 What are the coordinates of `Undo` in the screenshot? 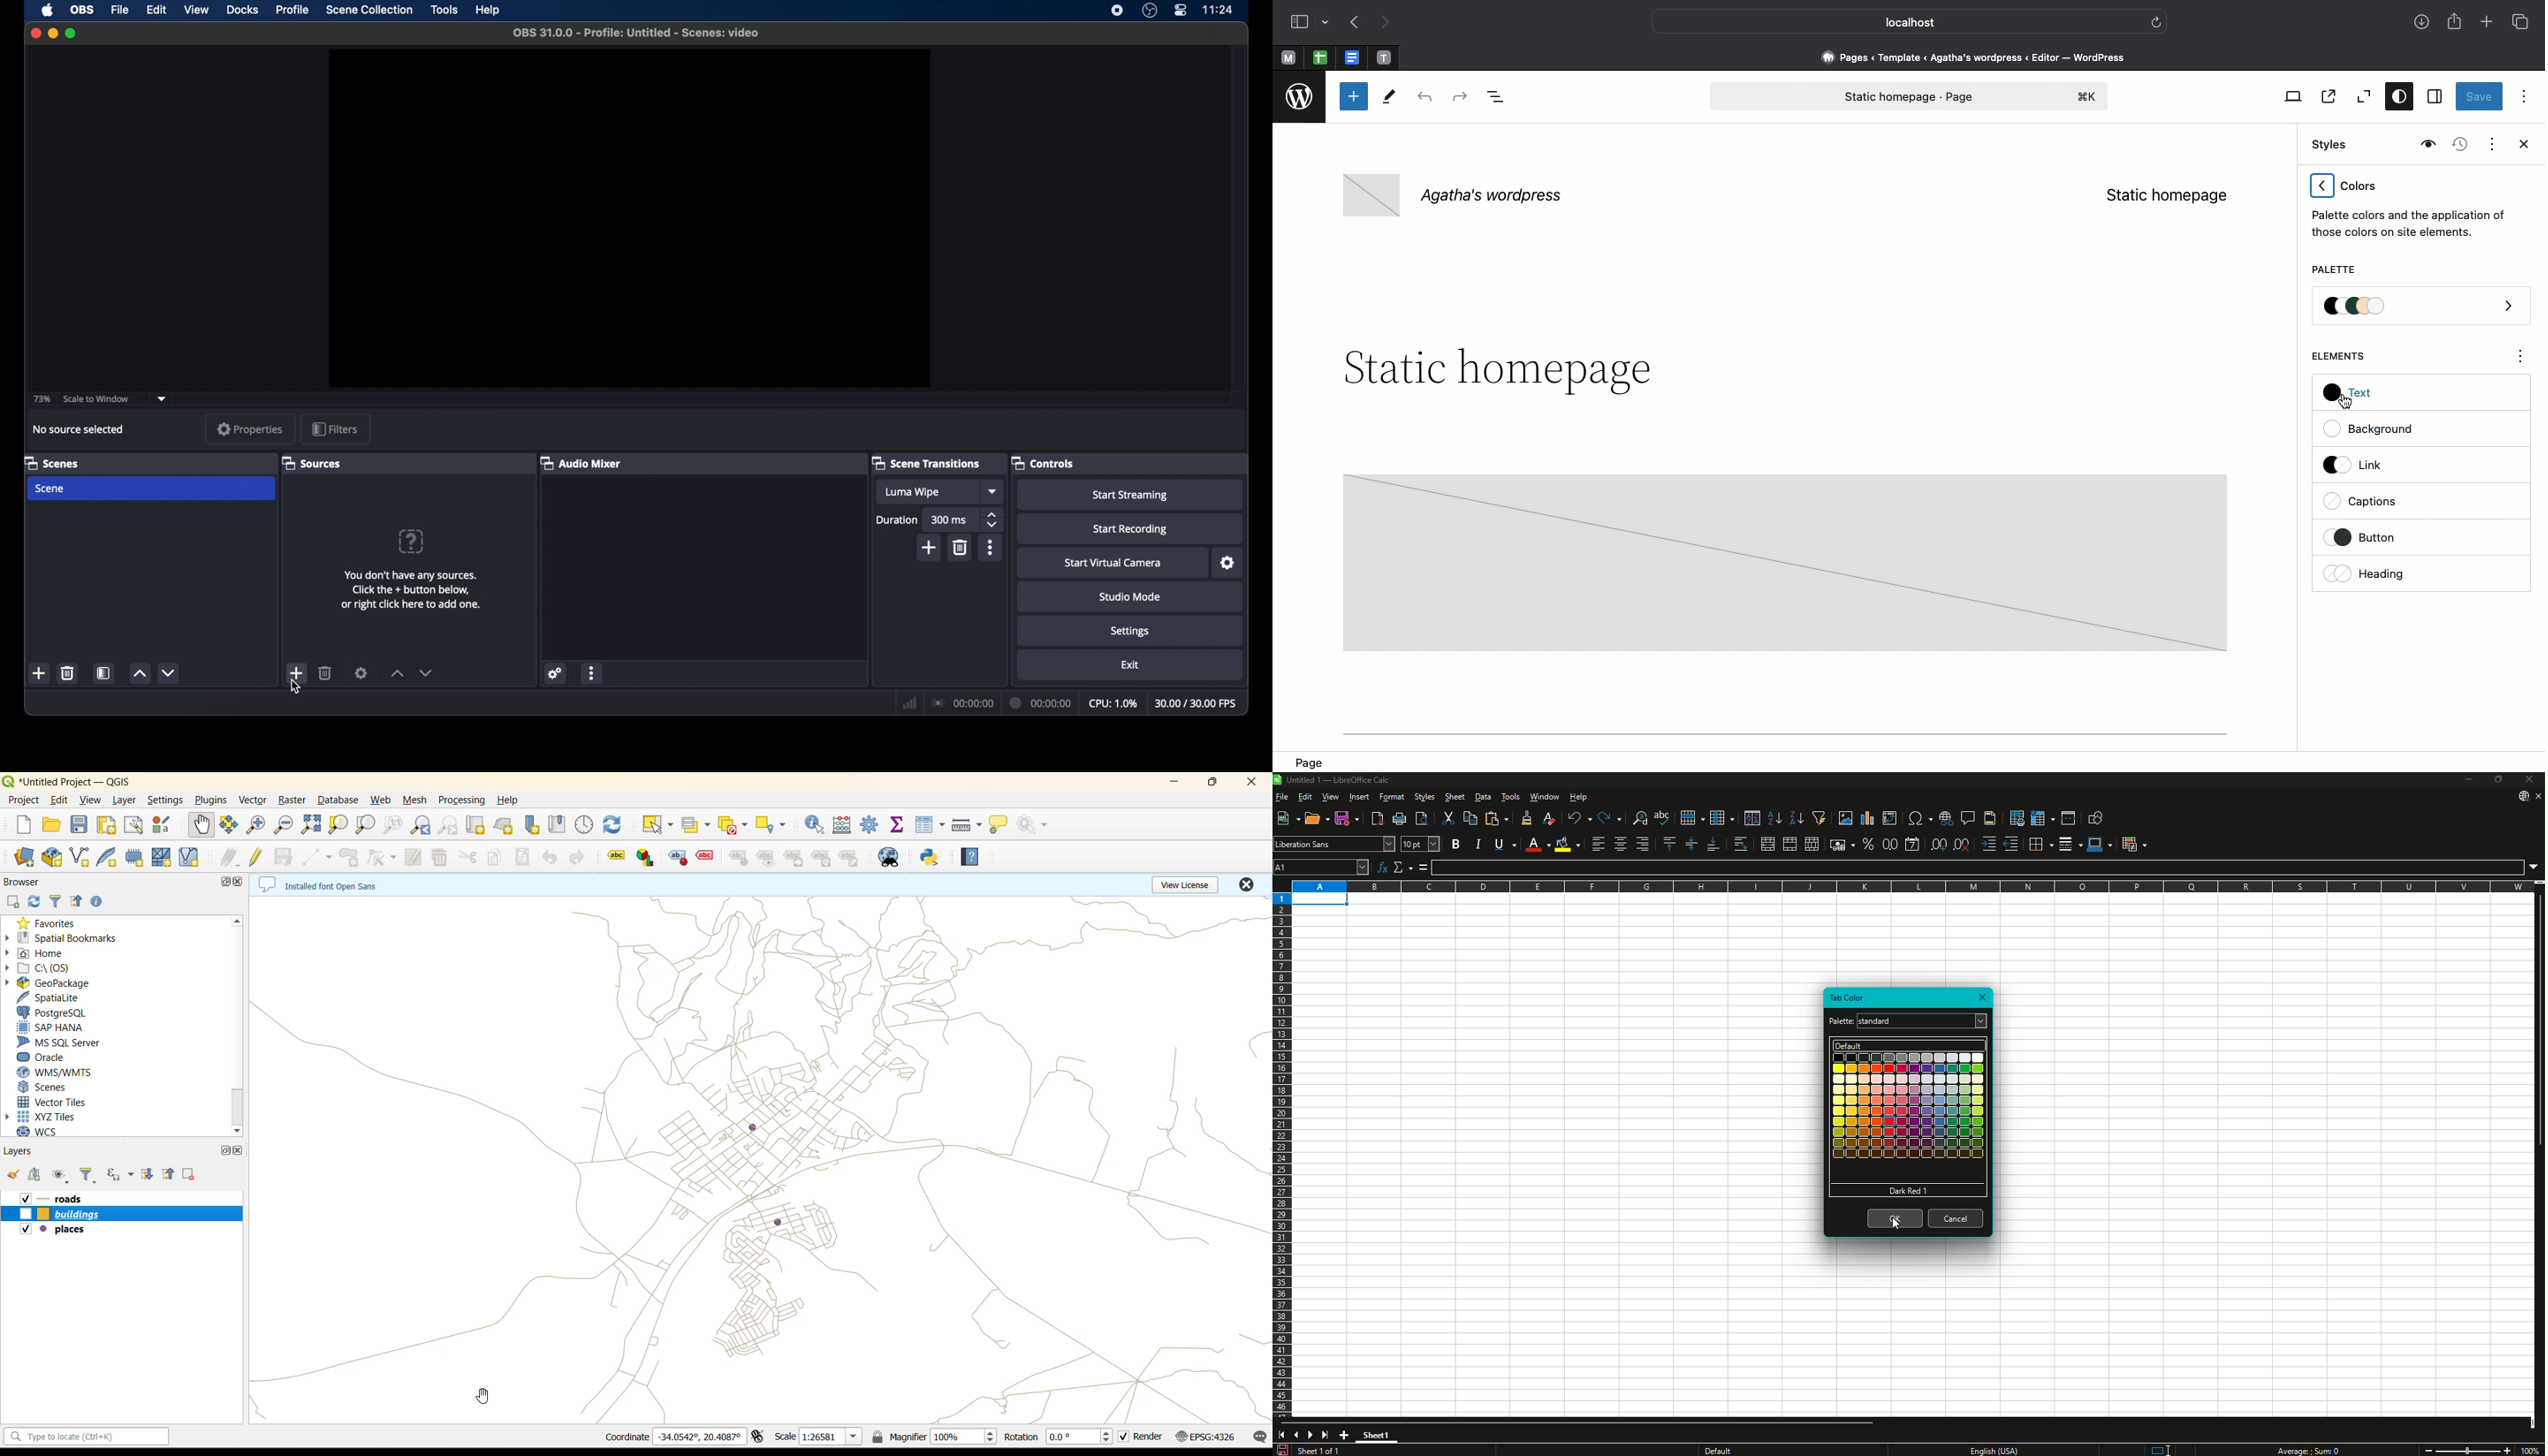 It's located at (1580, 818).